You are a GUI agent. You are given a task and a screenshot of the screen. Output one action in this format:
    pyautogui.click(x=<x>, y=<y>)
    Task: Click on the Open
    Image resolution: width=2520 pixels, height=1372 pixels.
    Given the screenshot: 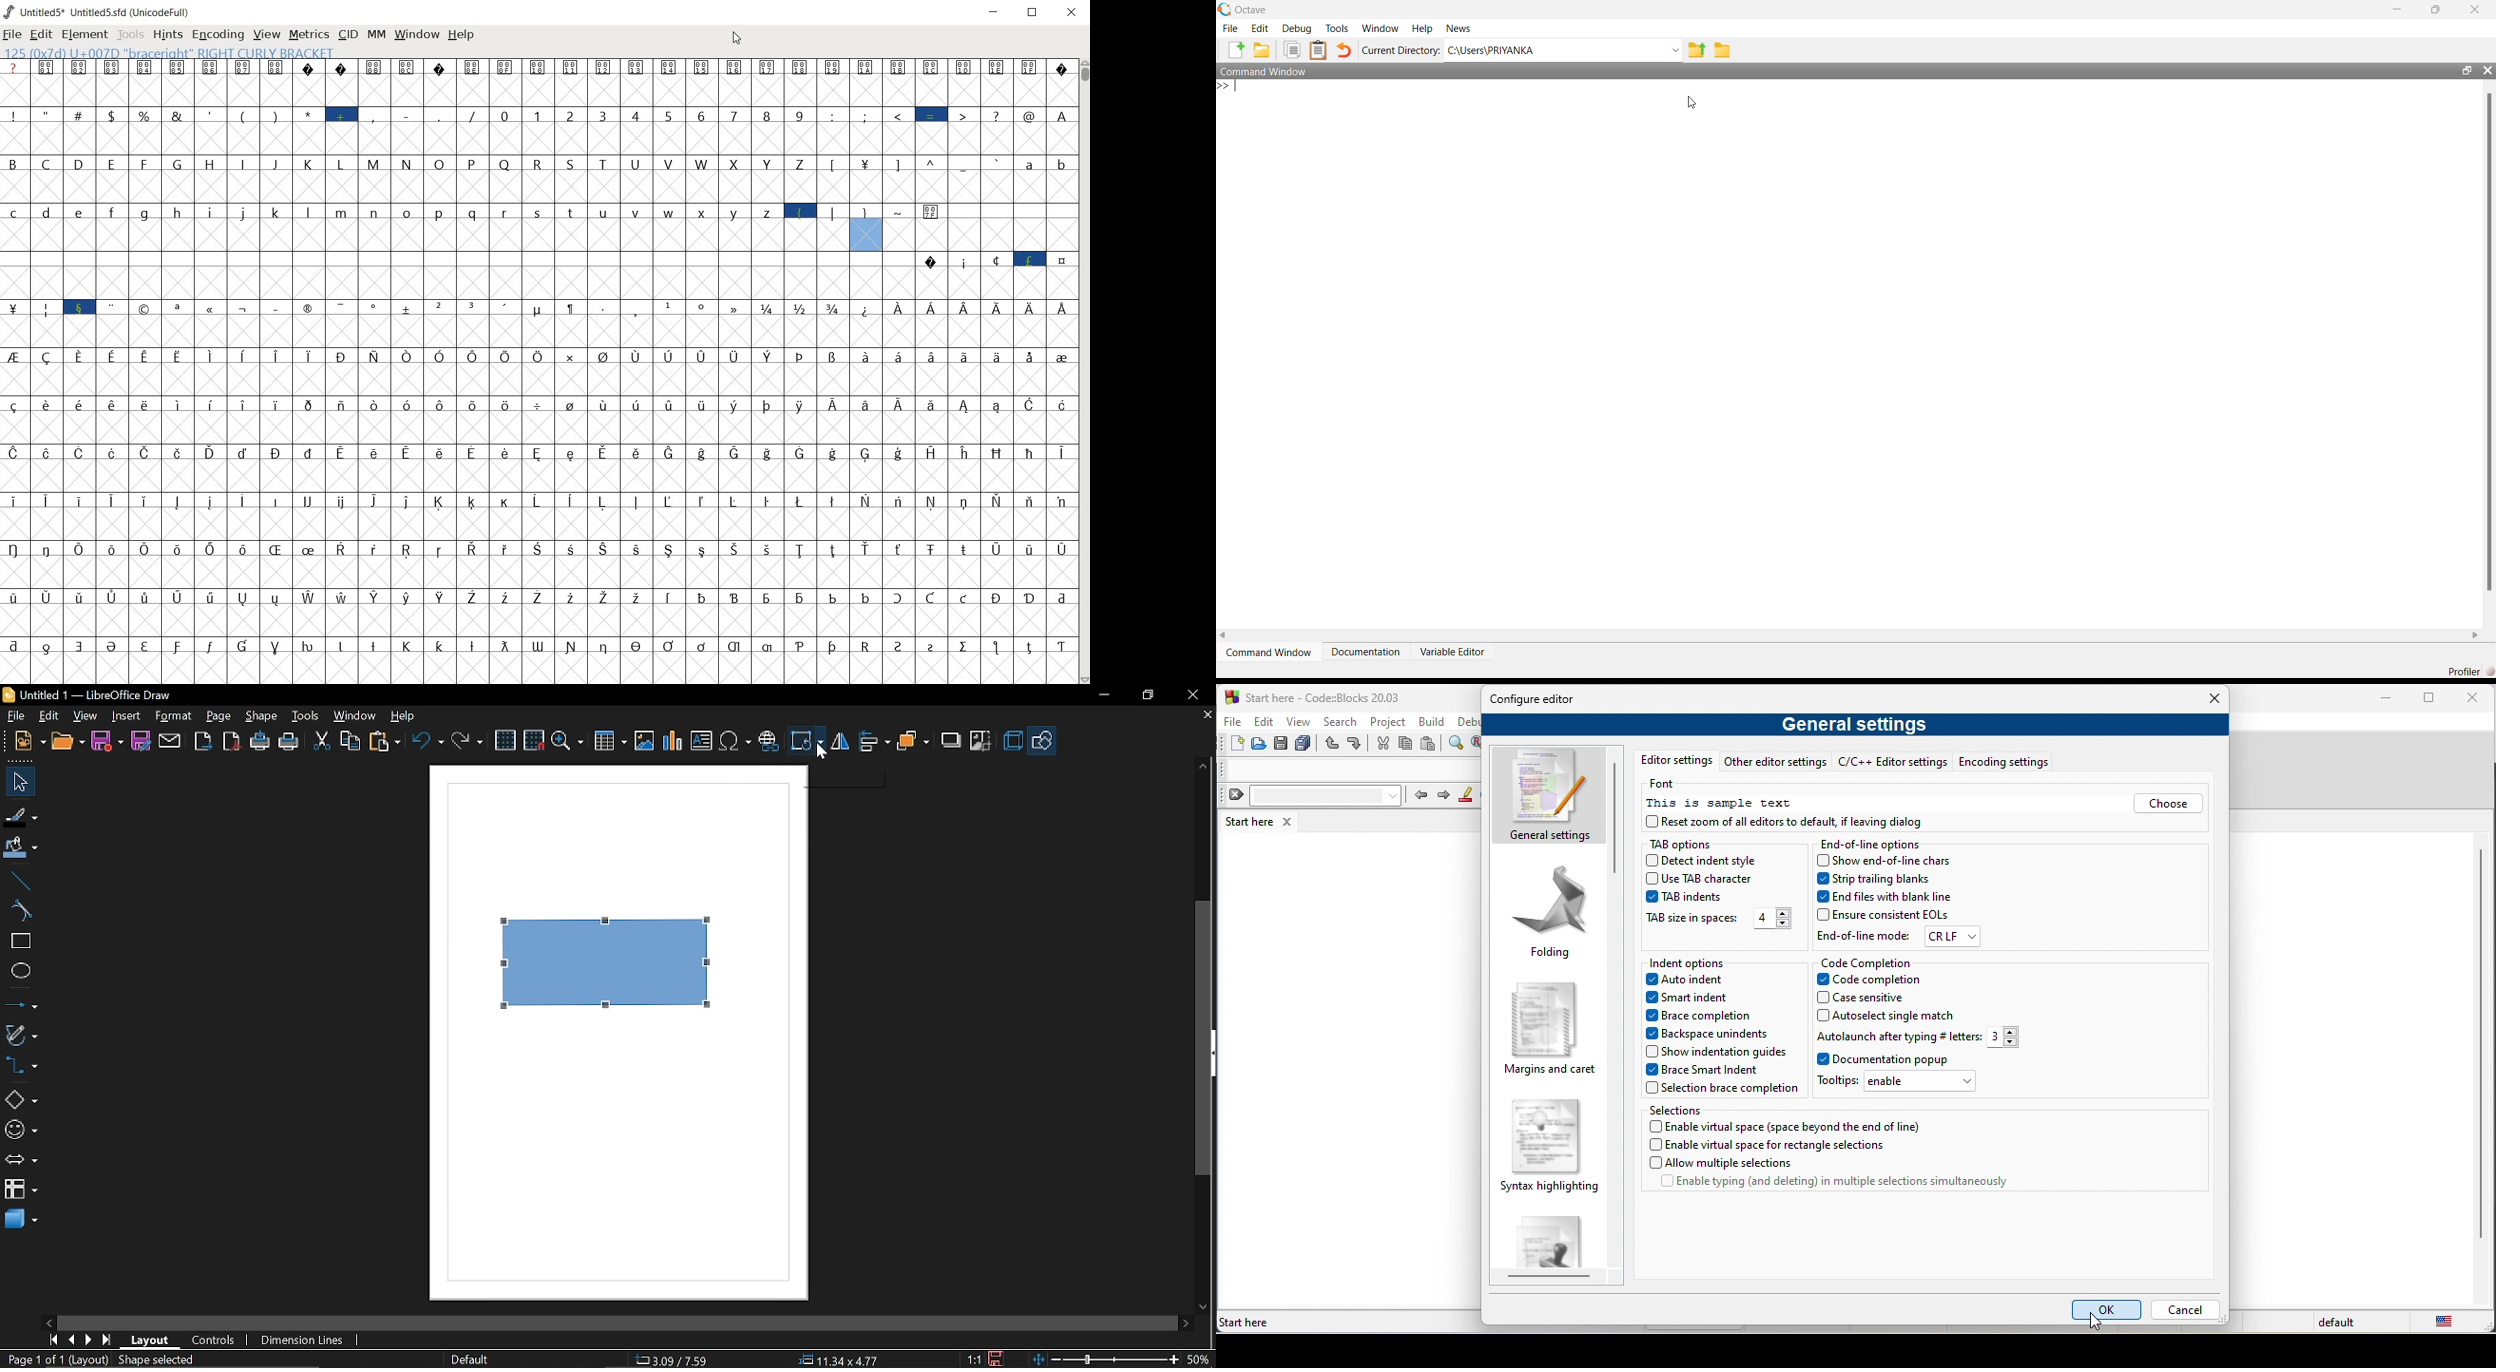 What is the action you would take?
    pyautogui.click(x=67, y=742)
    